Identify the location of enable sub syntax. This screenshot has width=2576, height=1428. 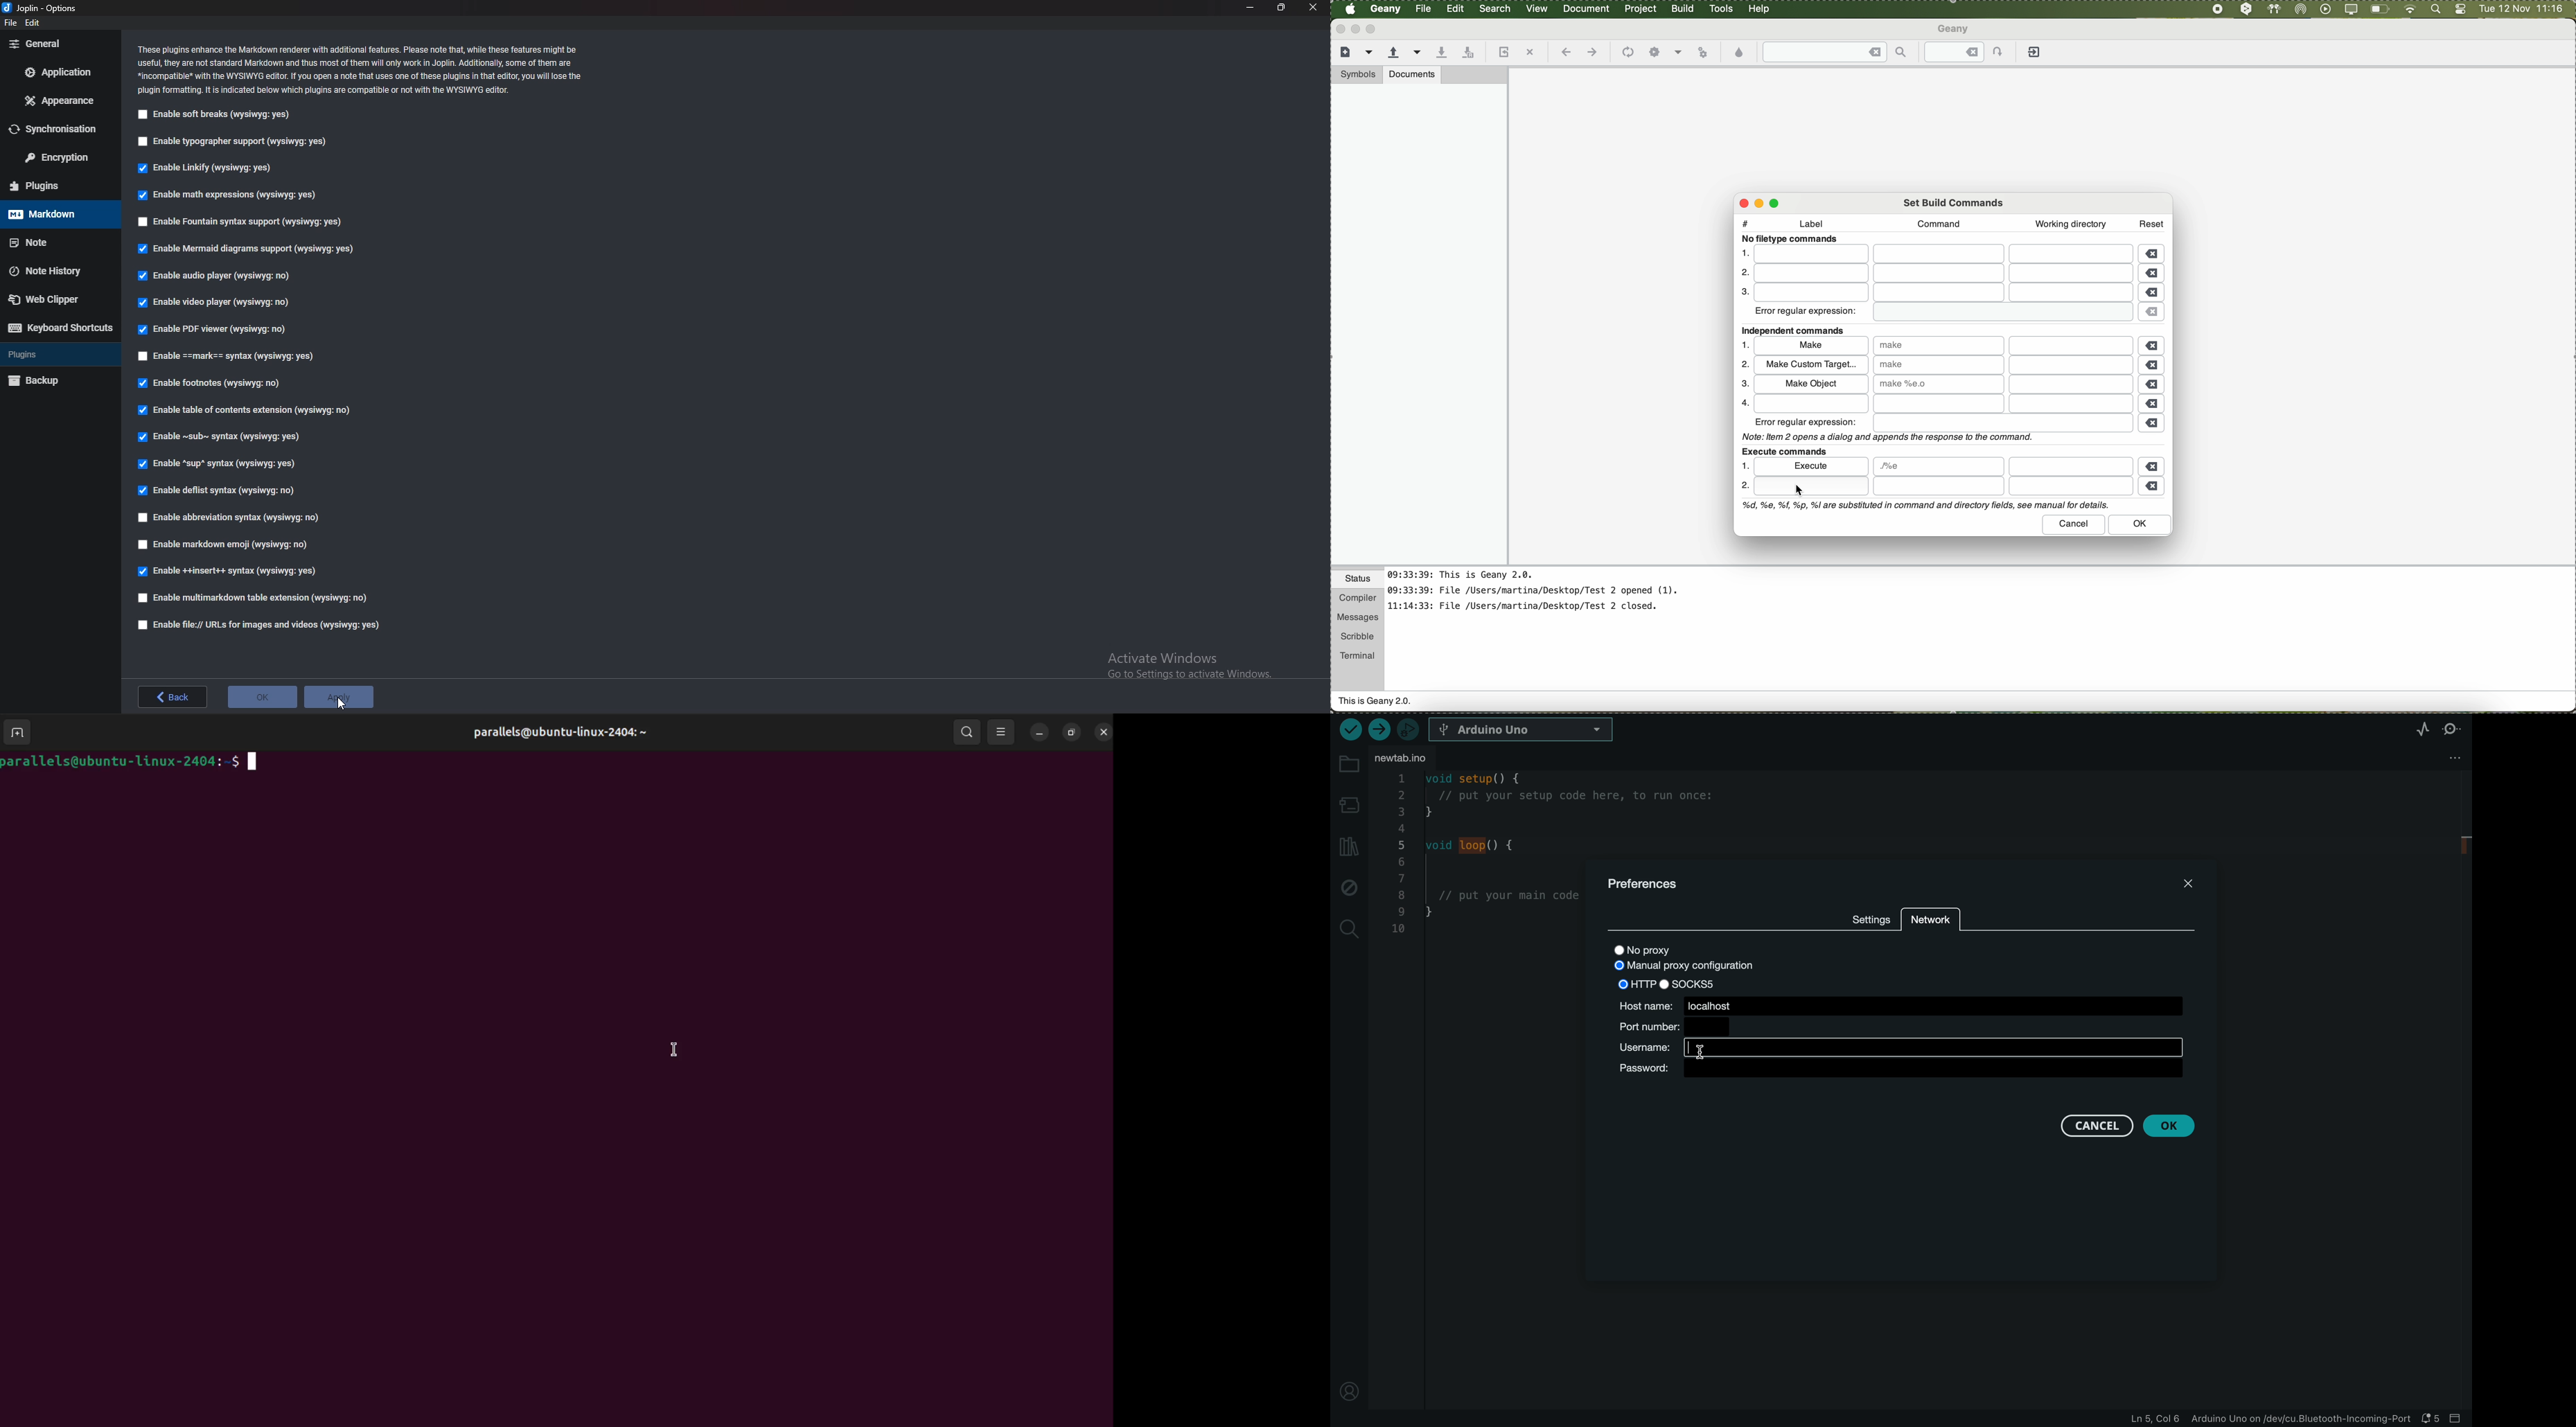
(216, 436).